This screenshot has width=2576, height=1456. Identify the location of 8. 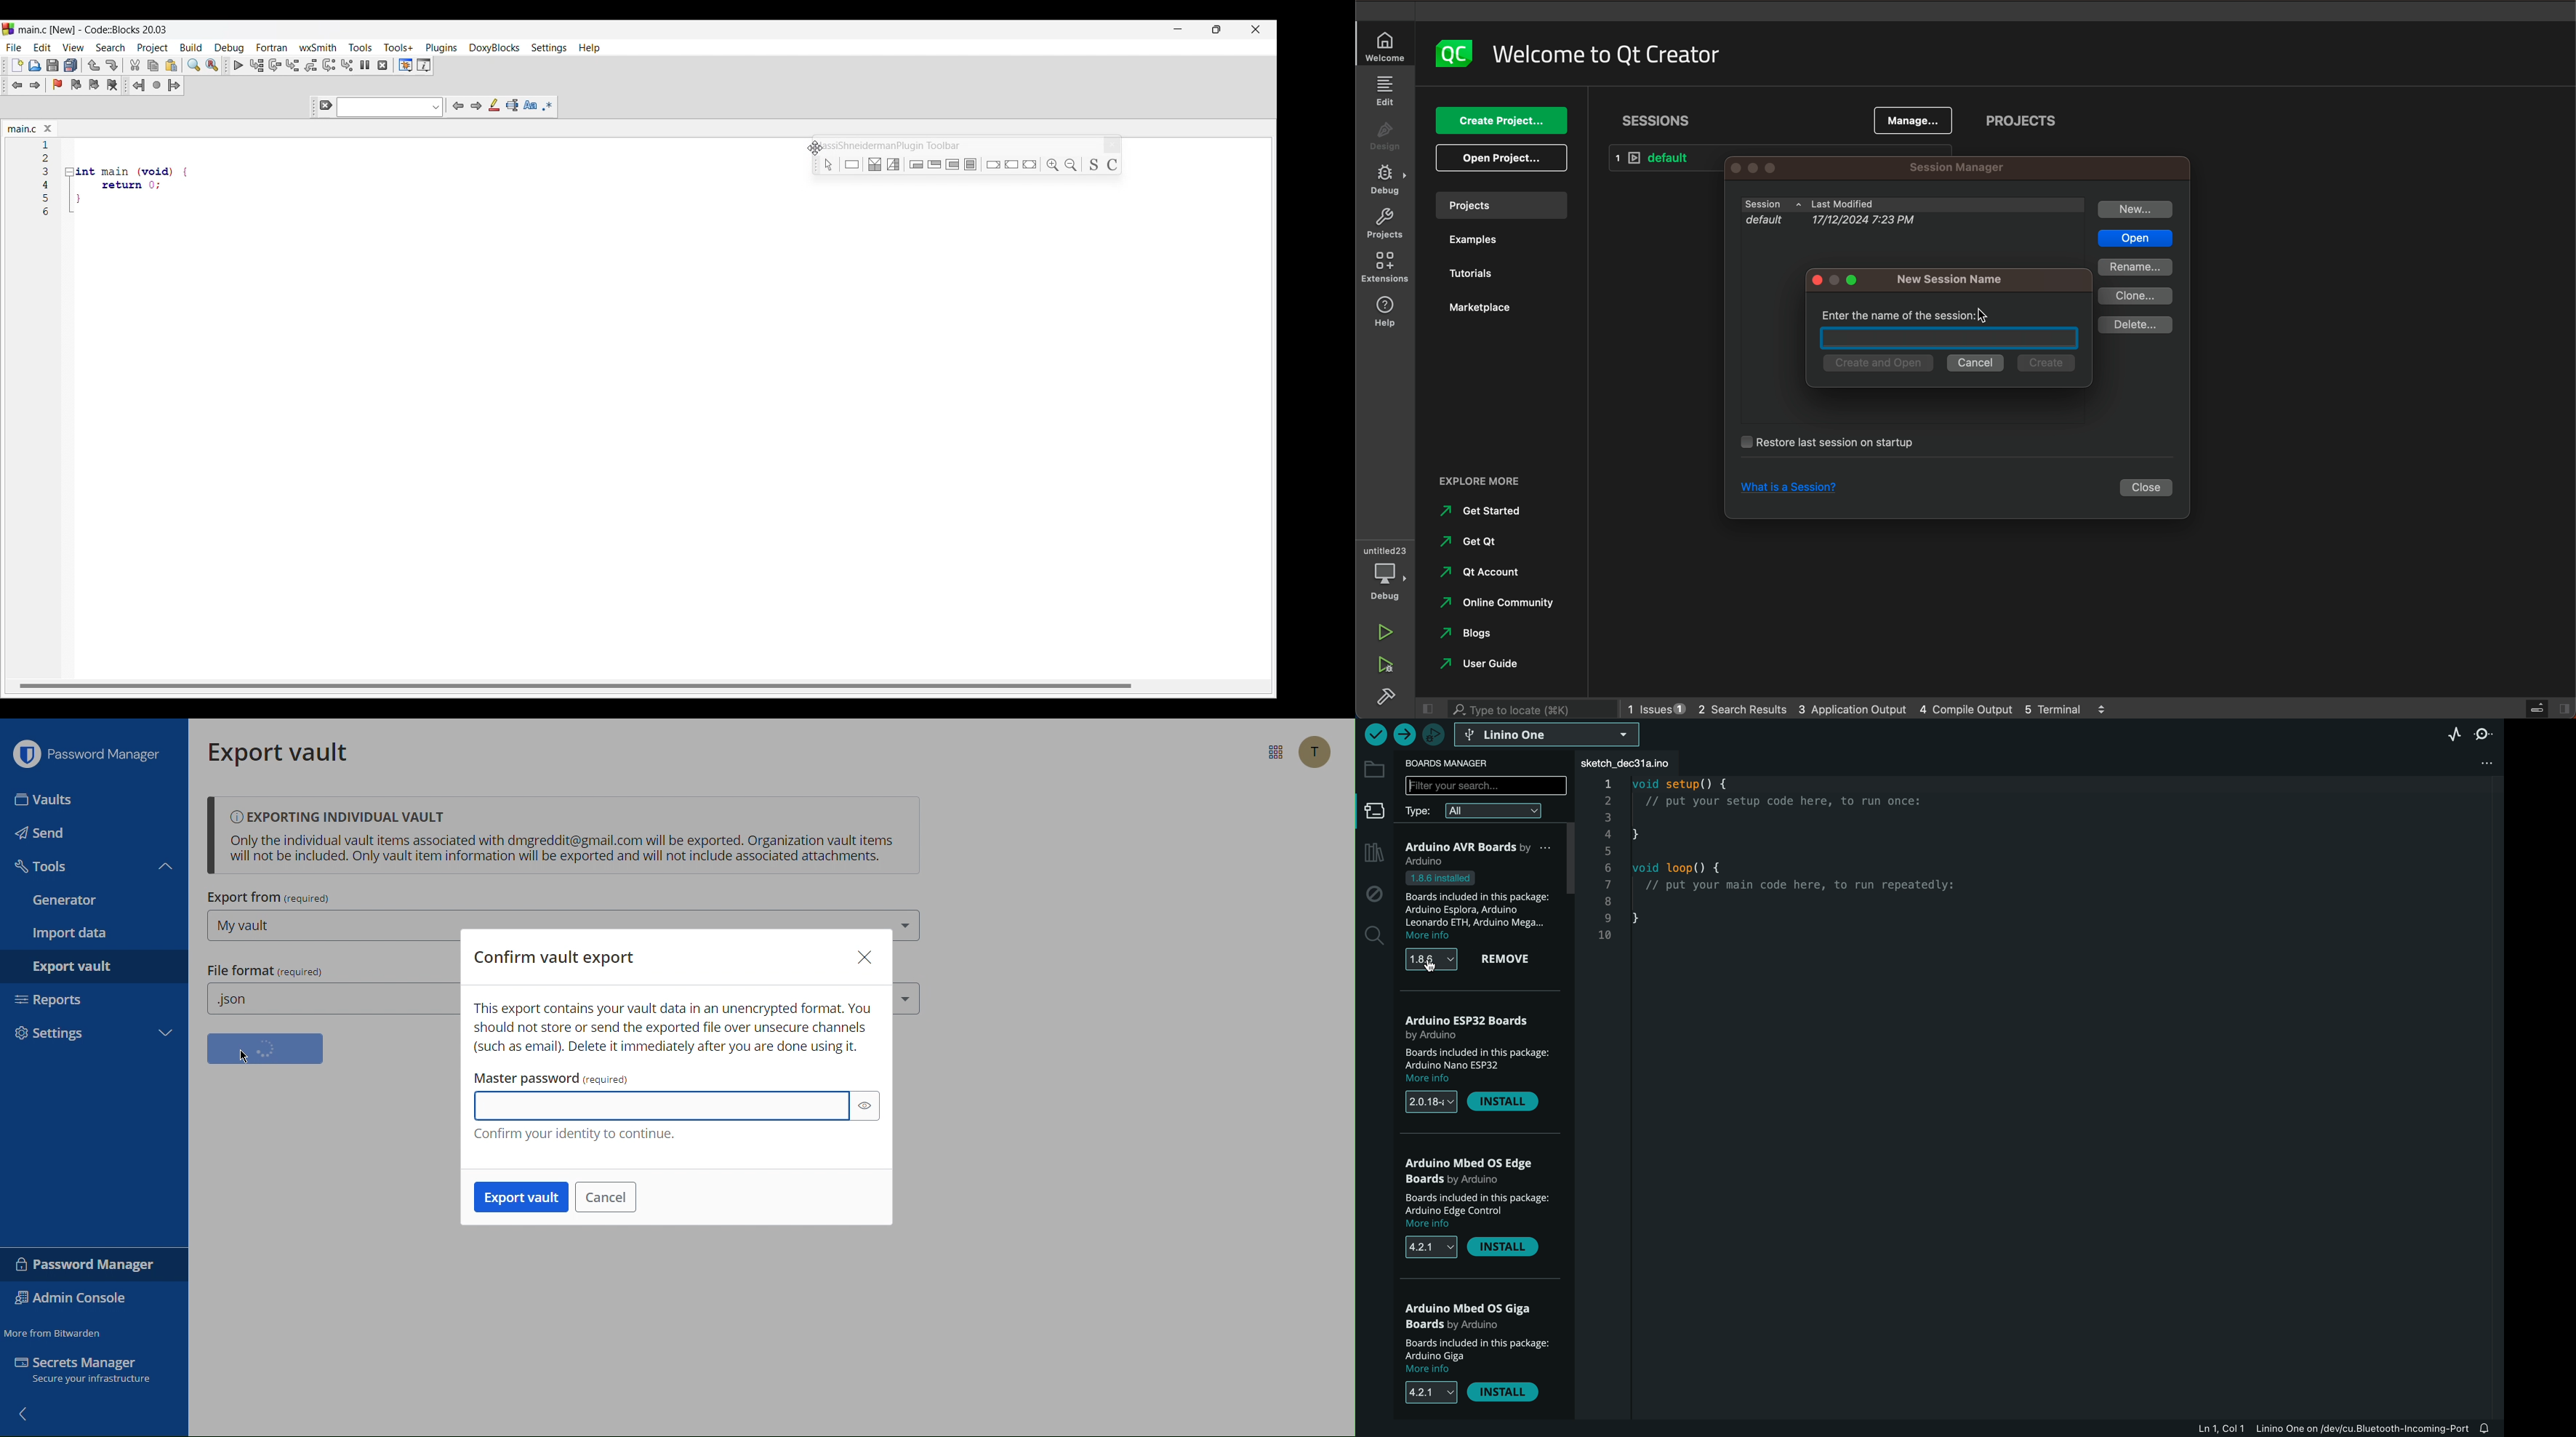
(1607, 903).